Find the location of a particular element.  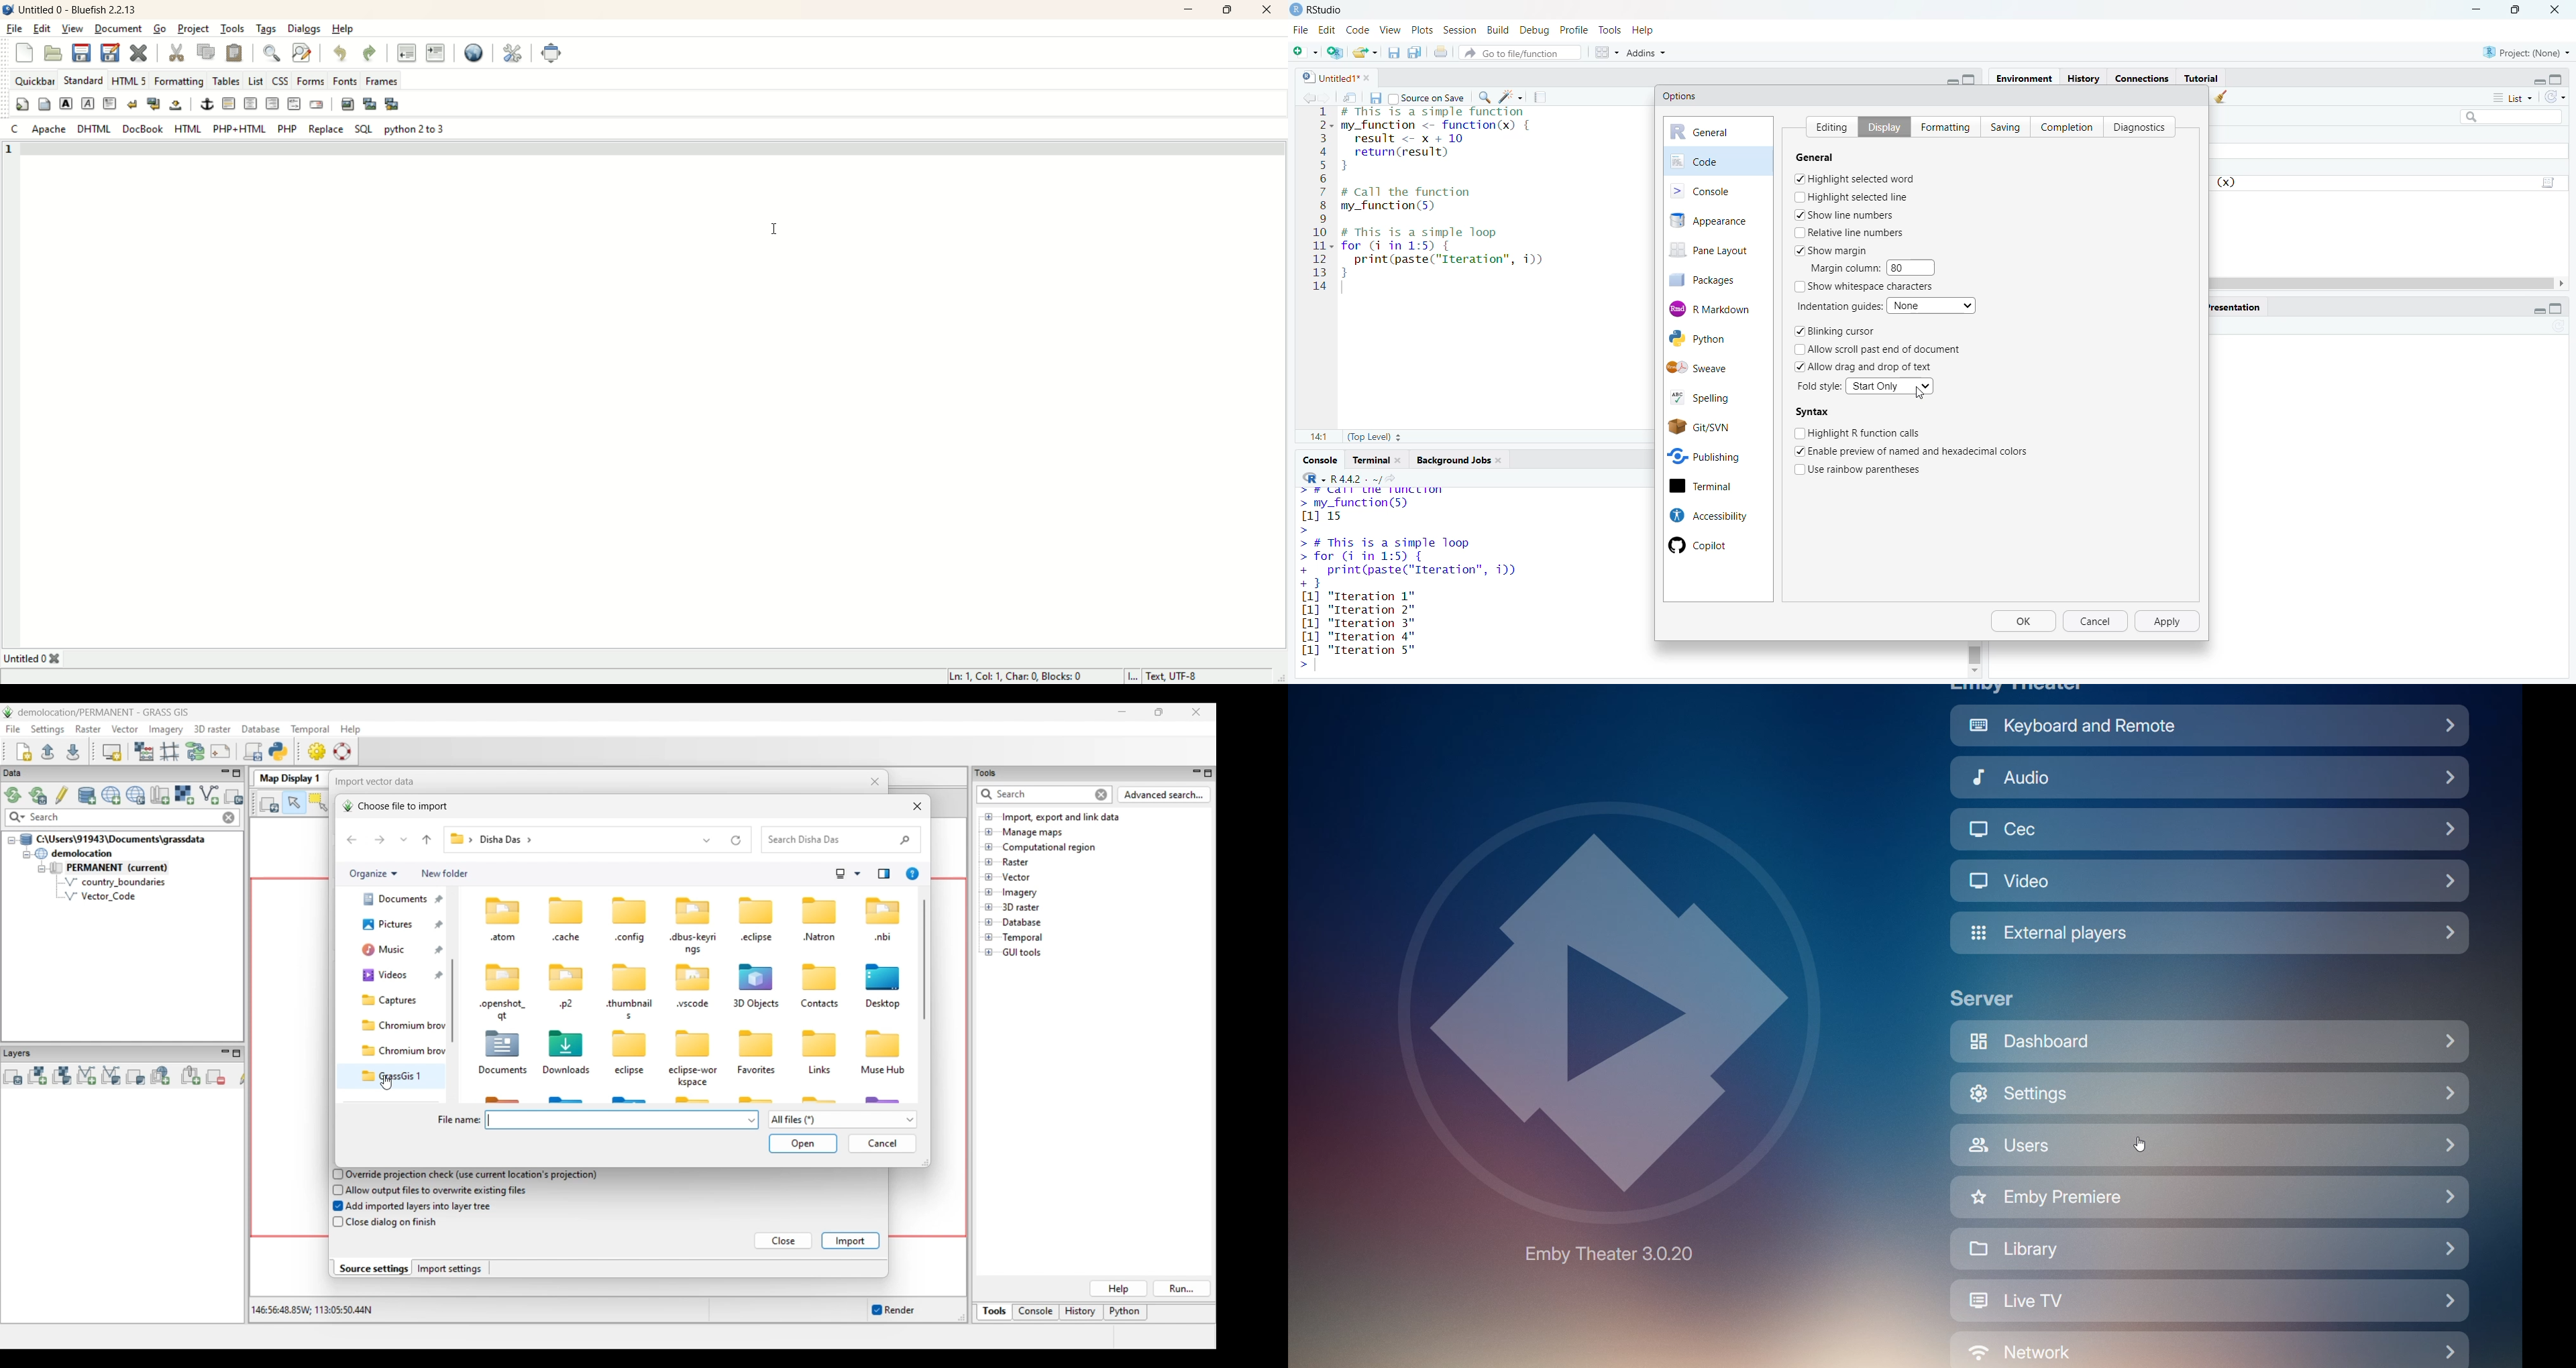

code of a simple function is located at coordinates (1454, 140).